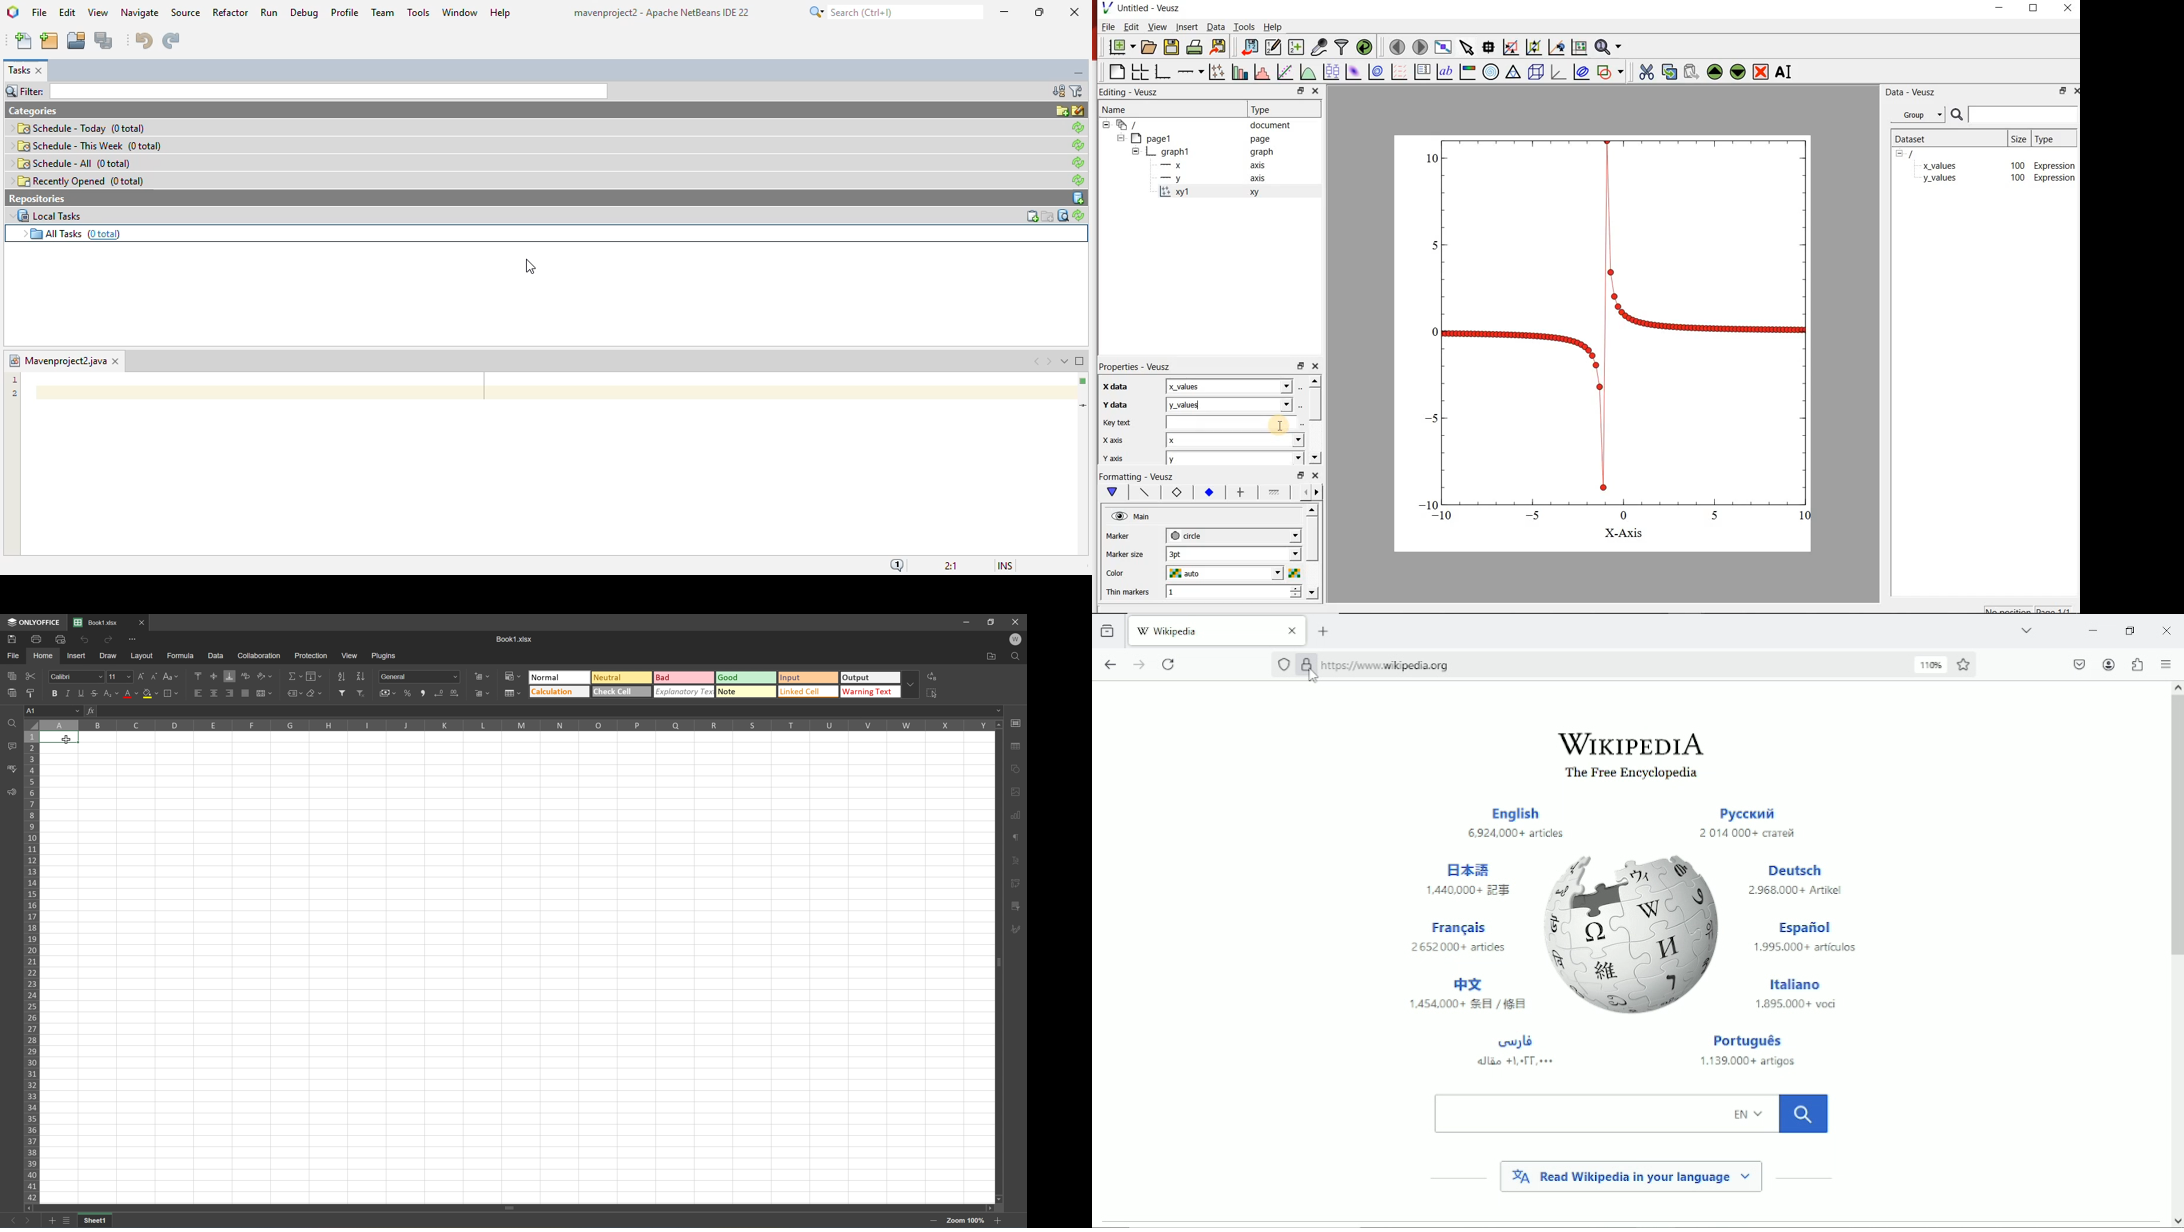 This screenshot has height=1232, width=2184. I want to click on graph, so click(1261, 152).